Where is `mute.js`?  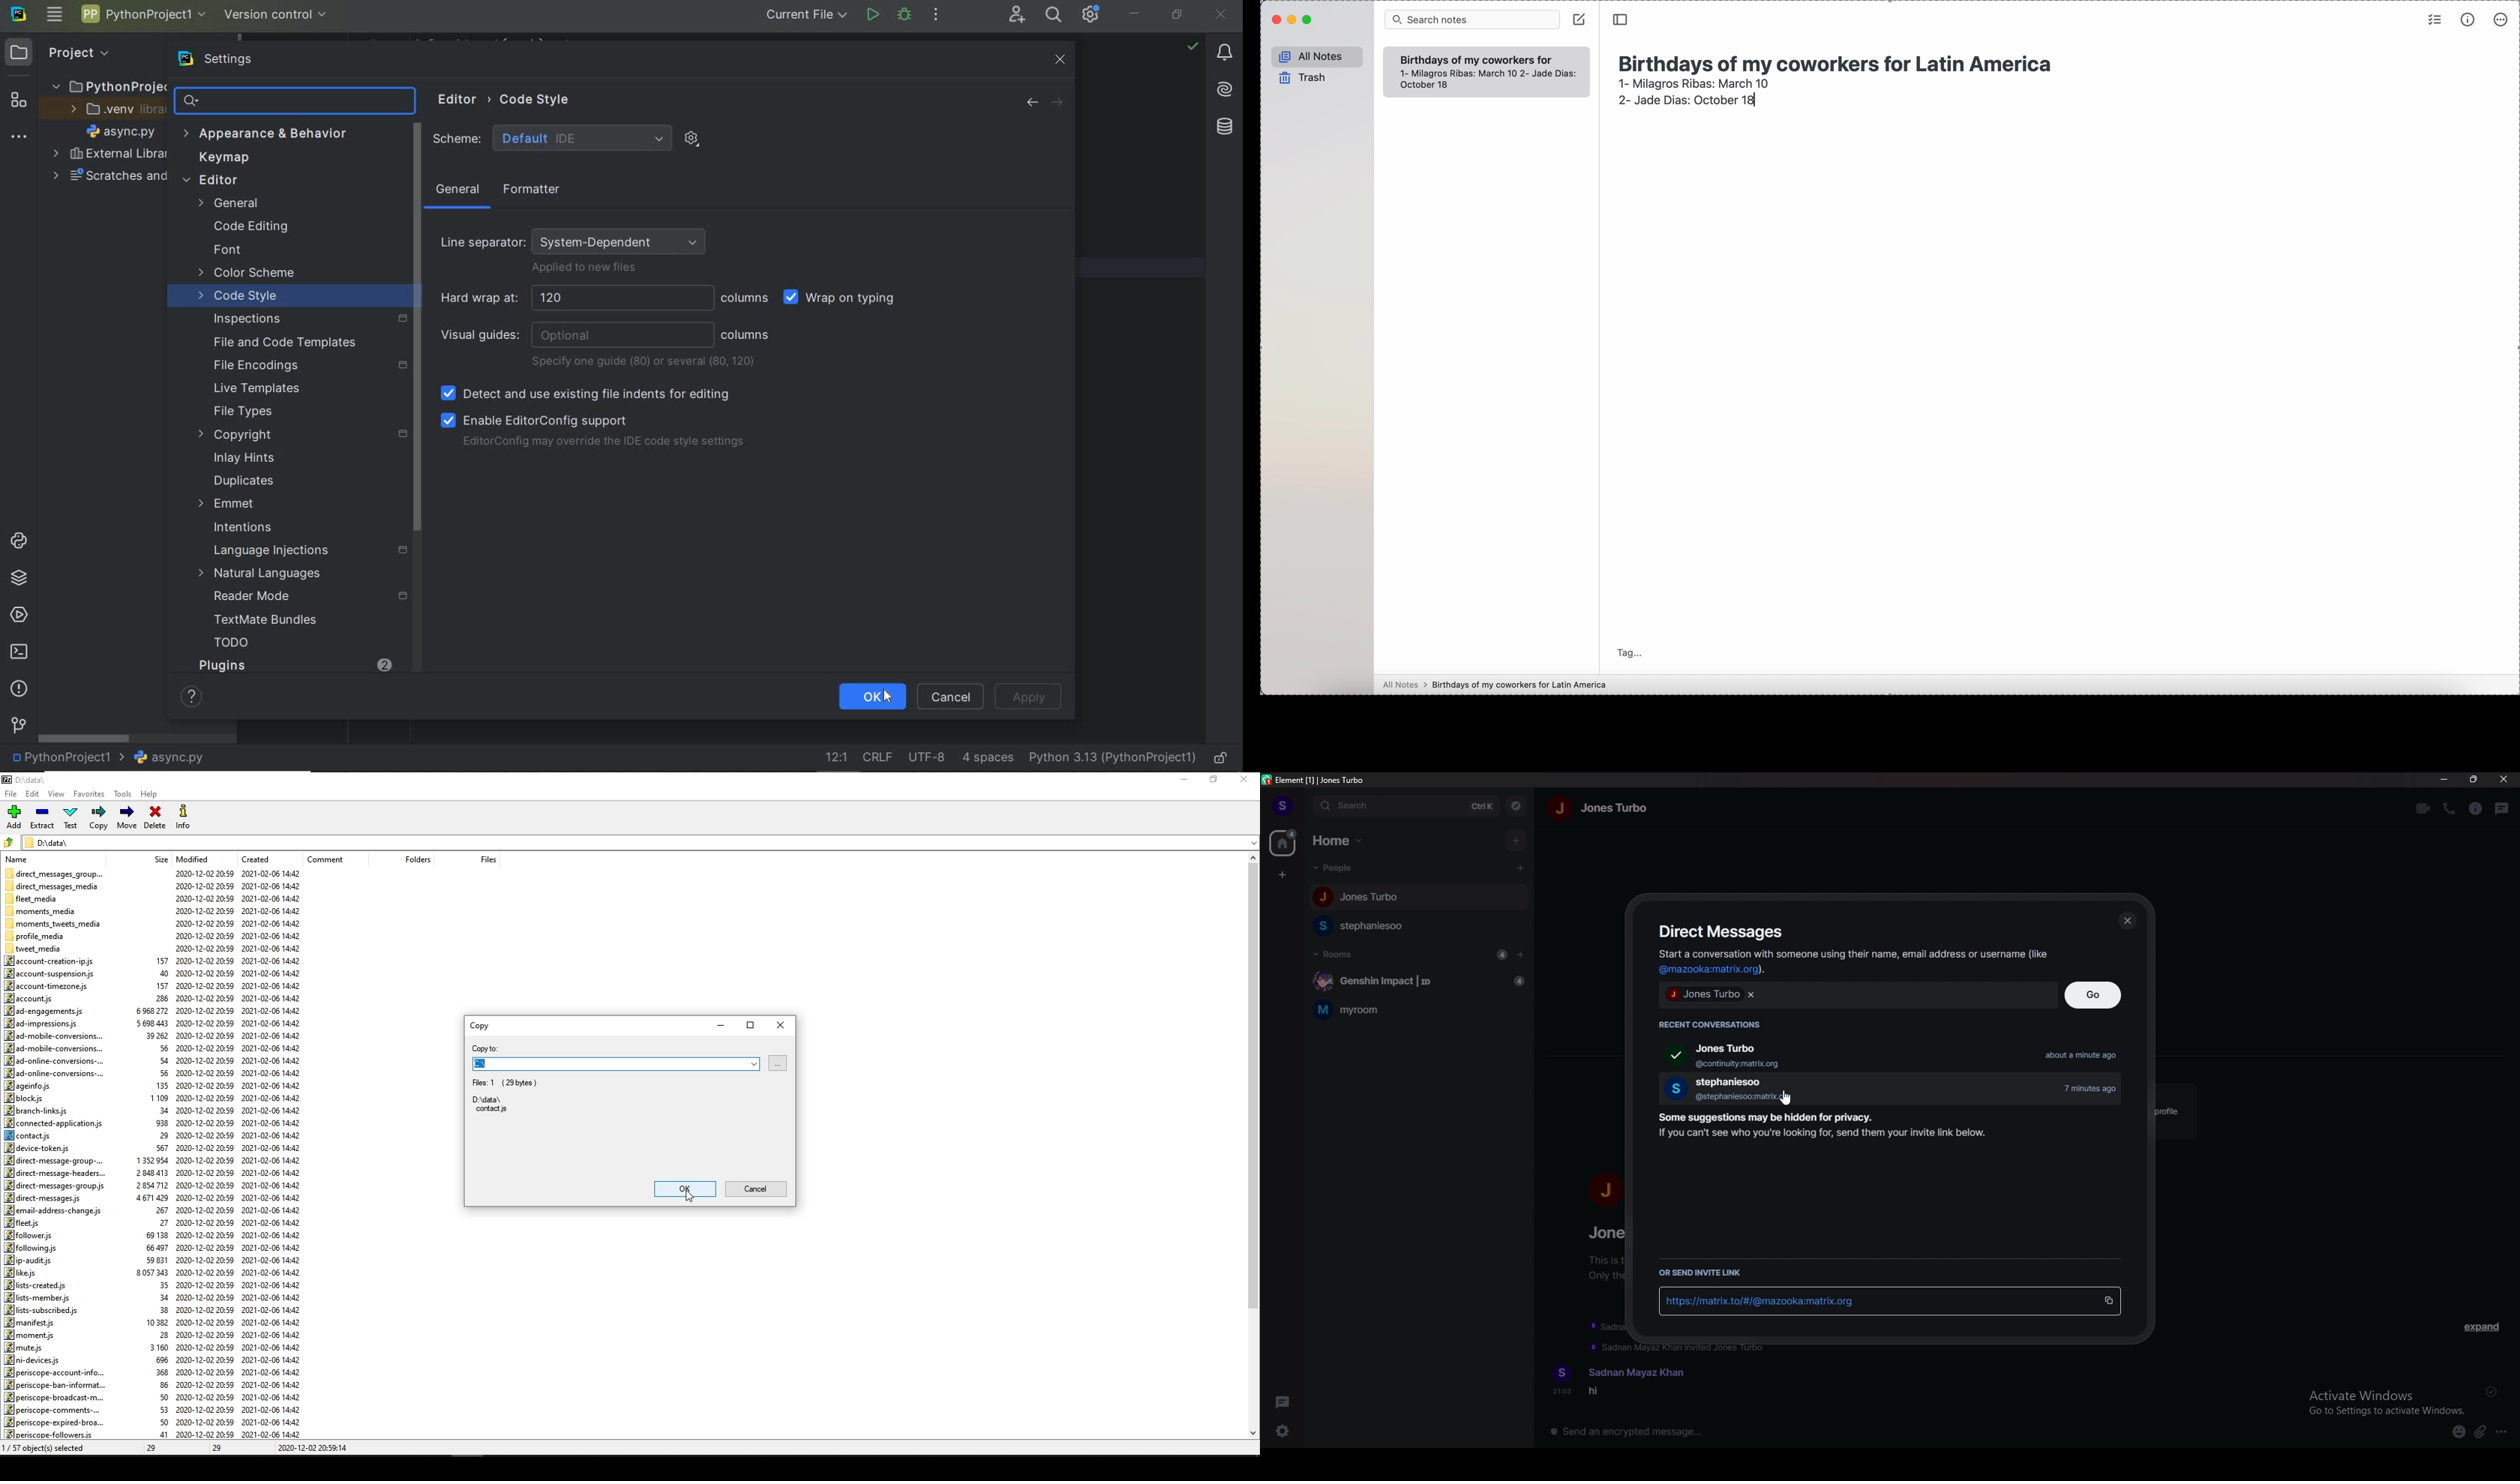
mute.js is located at coordinates (24, 1346).